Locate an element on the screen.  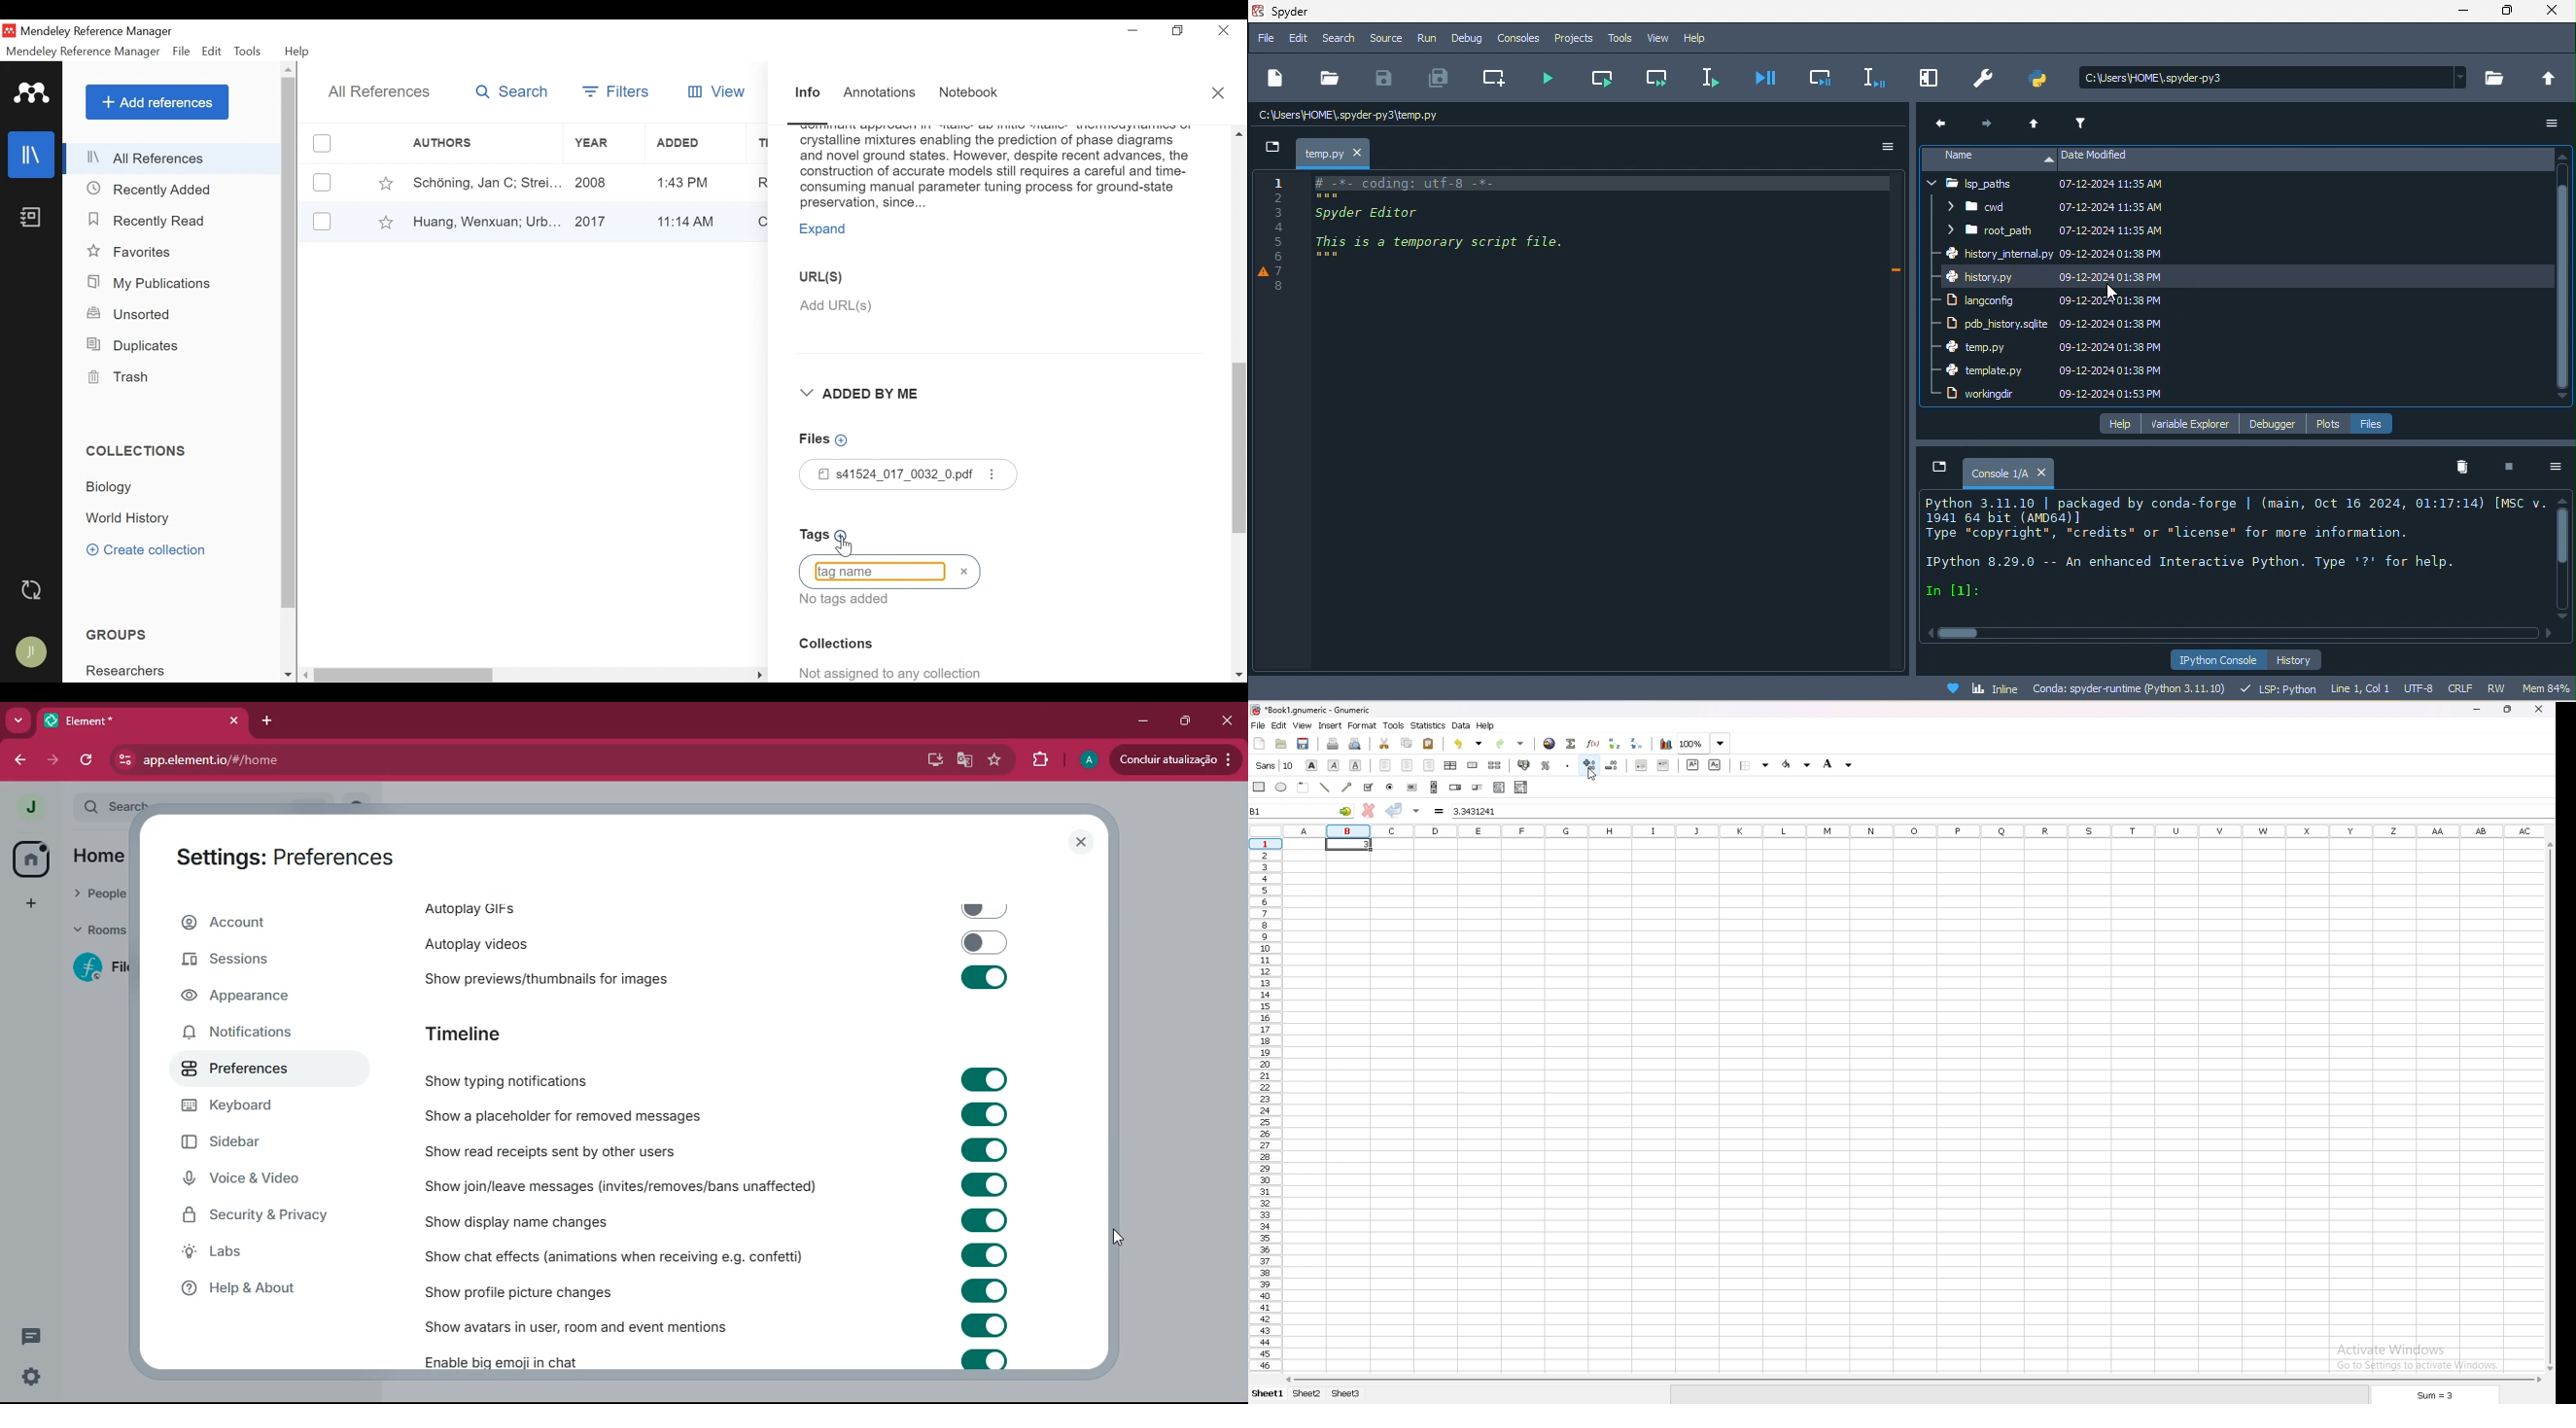
help & about is located at coordinates (274, 1292).